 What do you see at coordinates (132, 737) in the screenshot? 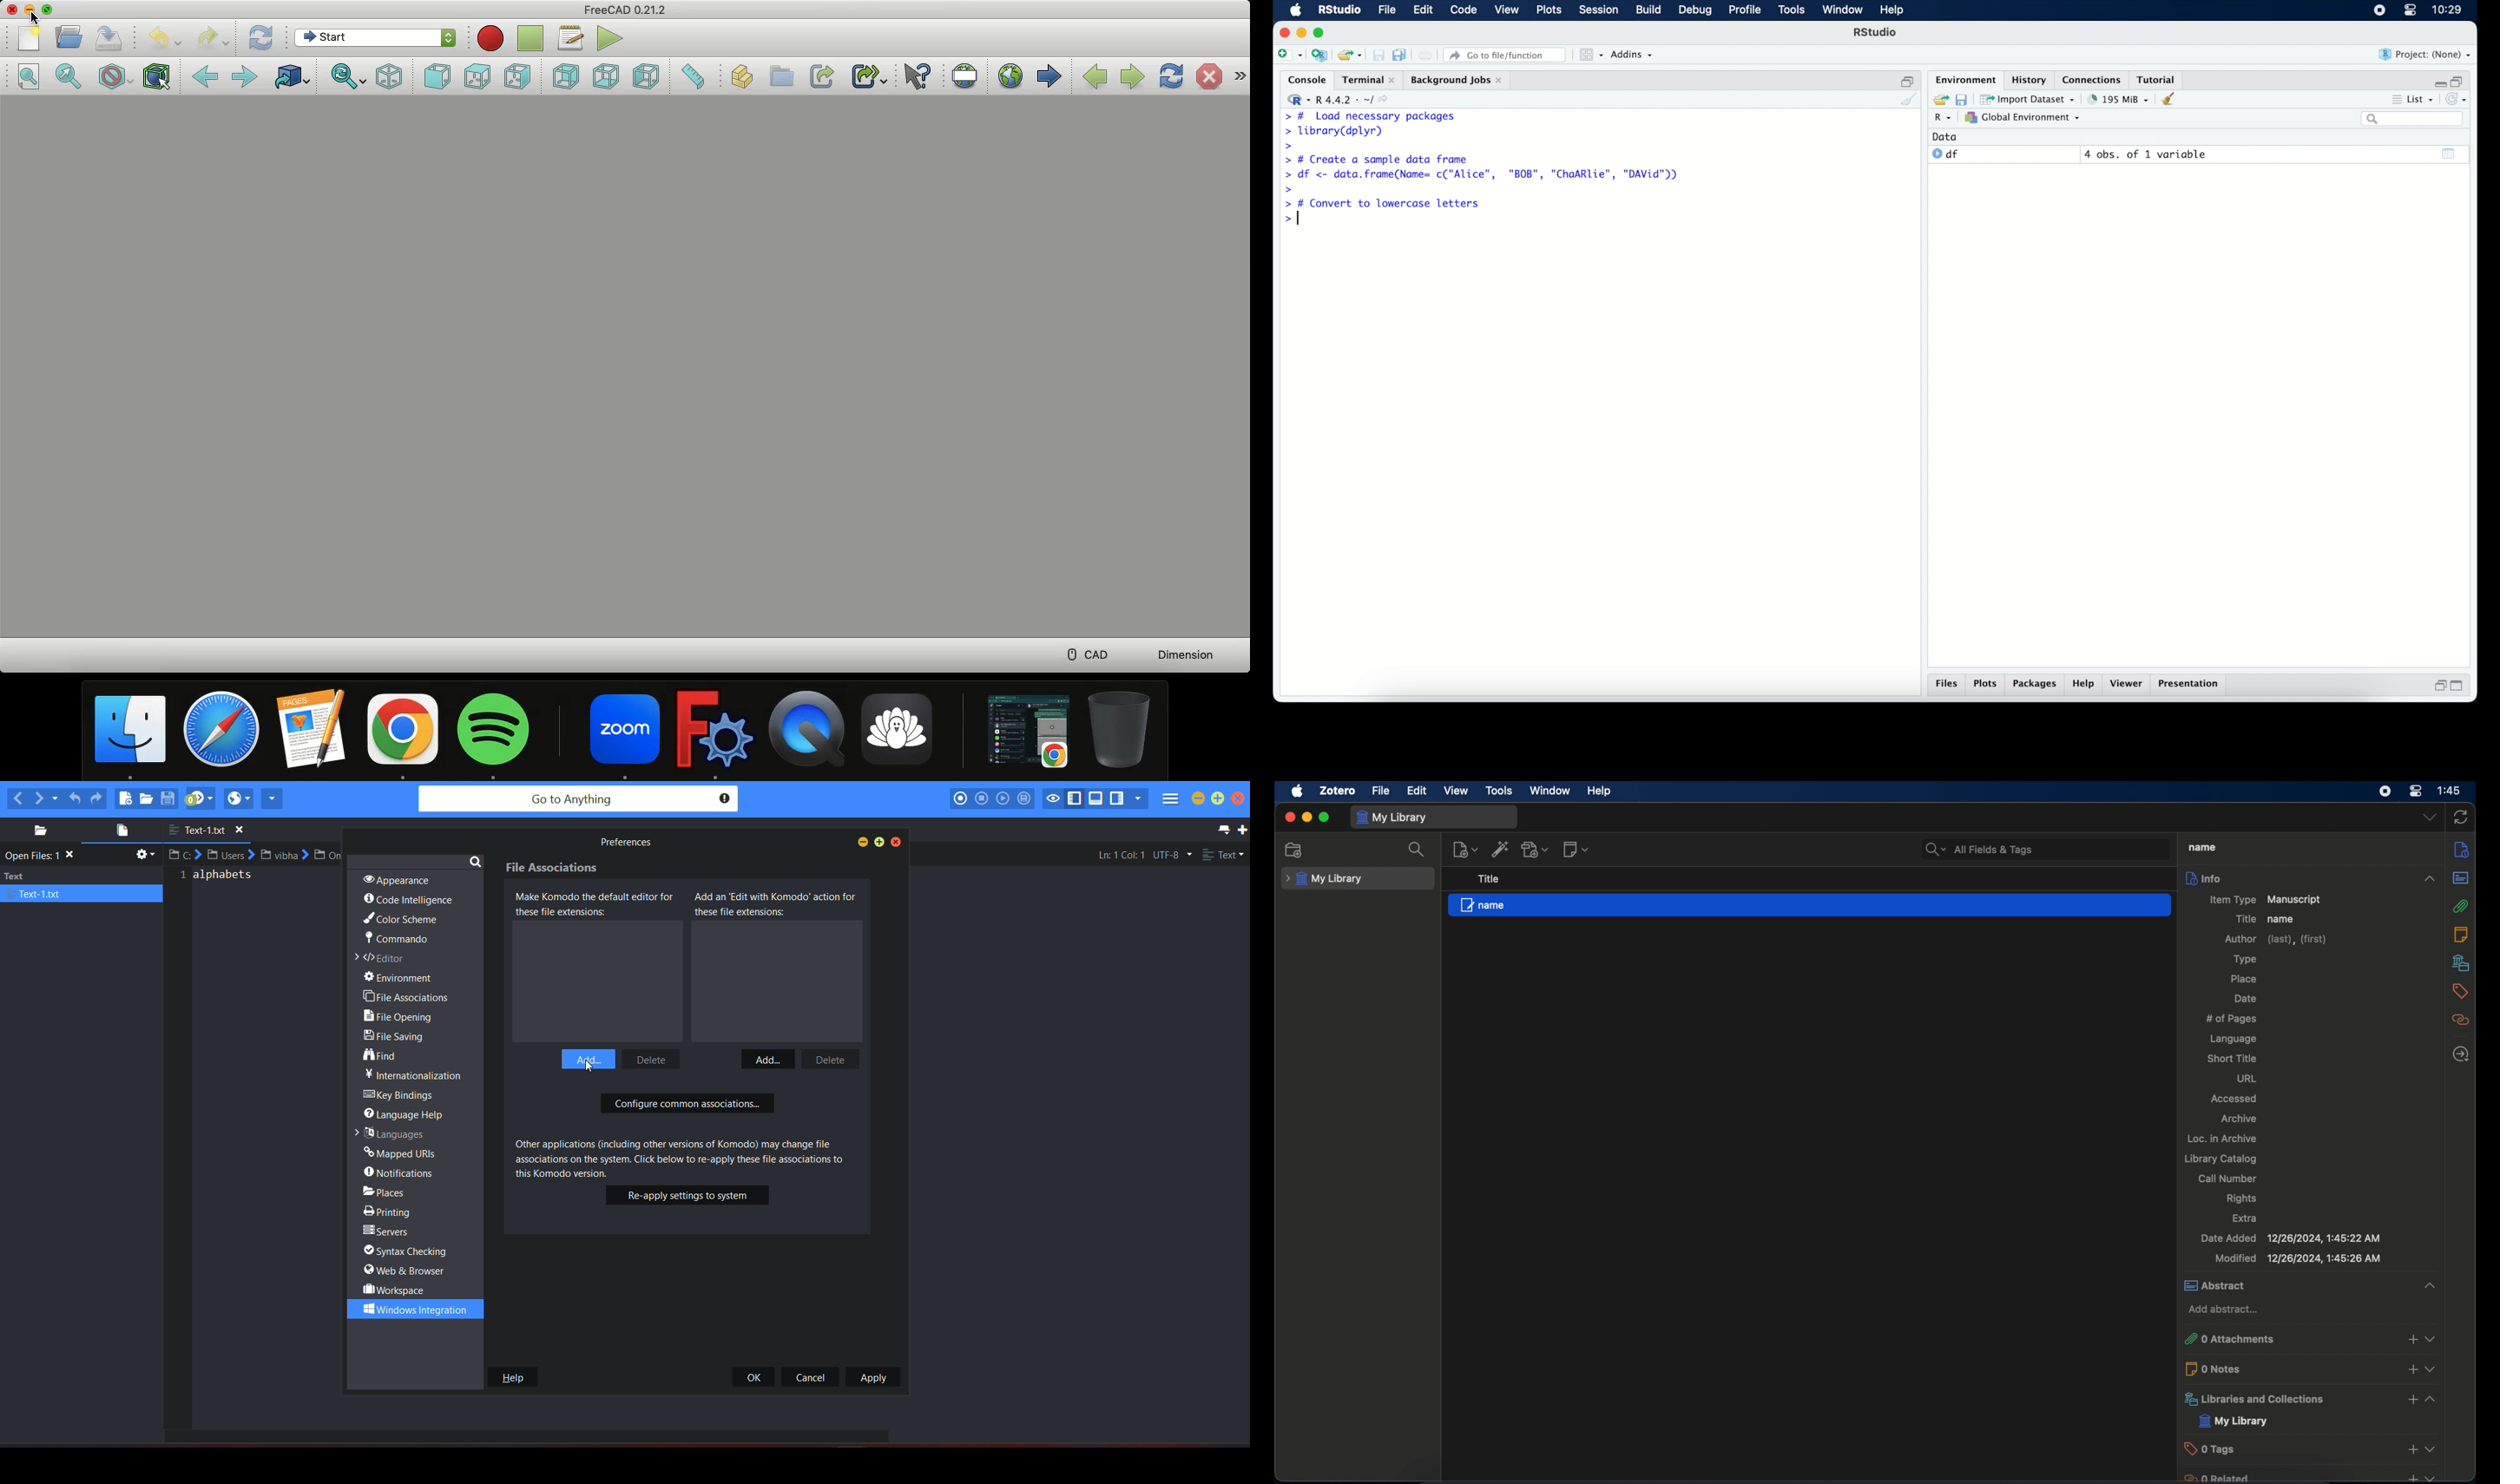
I see `Finder` at bounding box center [132, 737].